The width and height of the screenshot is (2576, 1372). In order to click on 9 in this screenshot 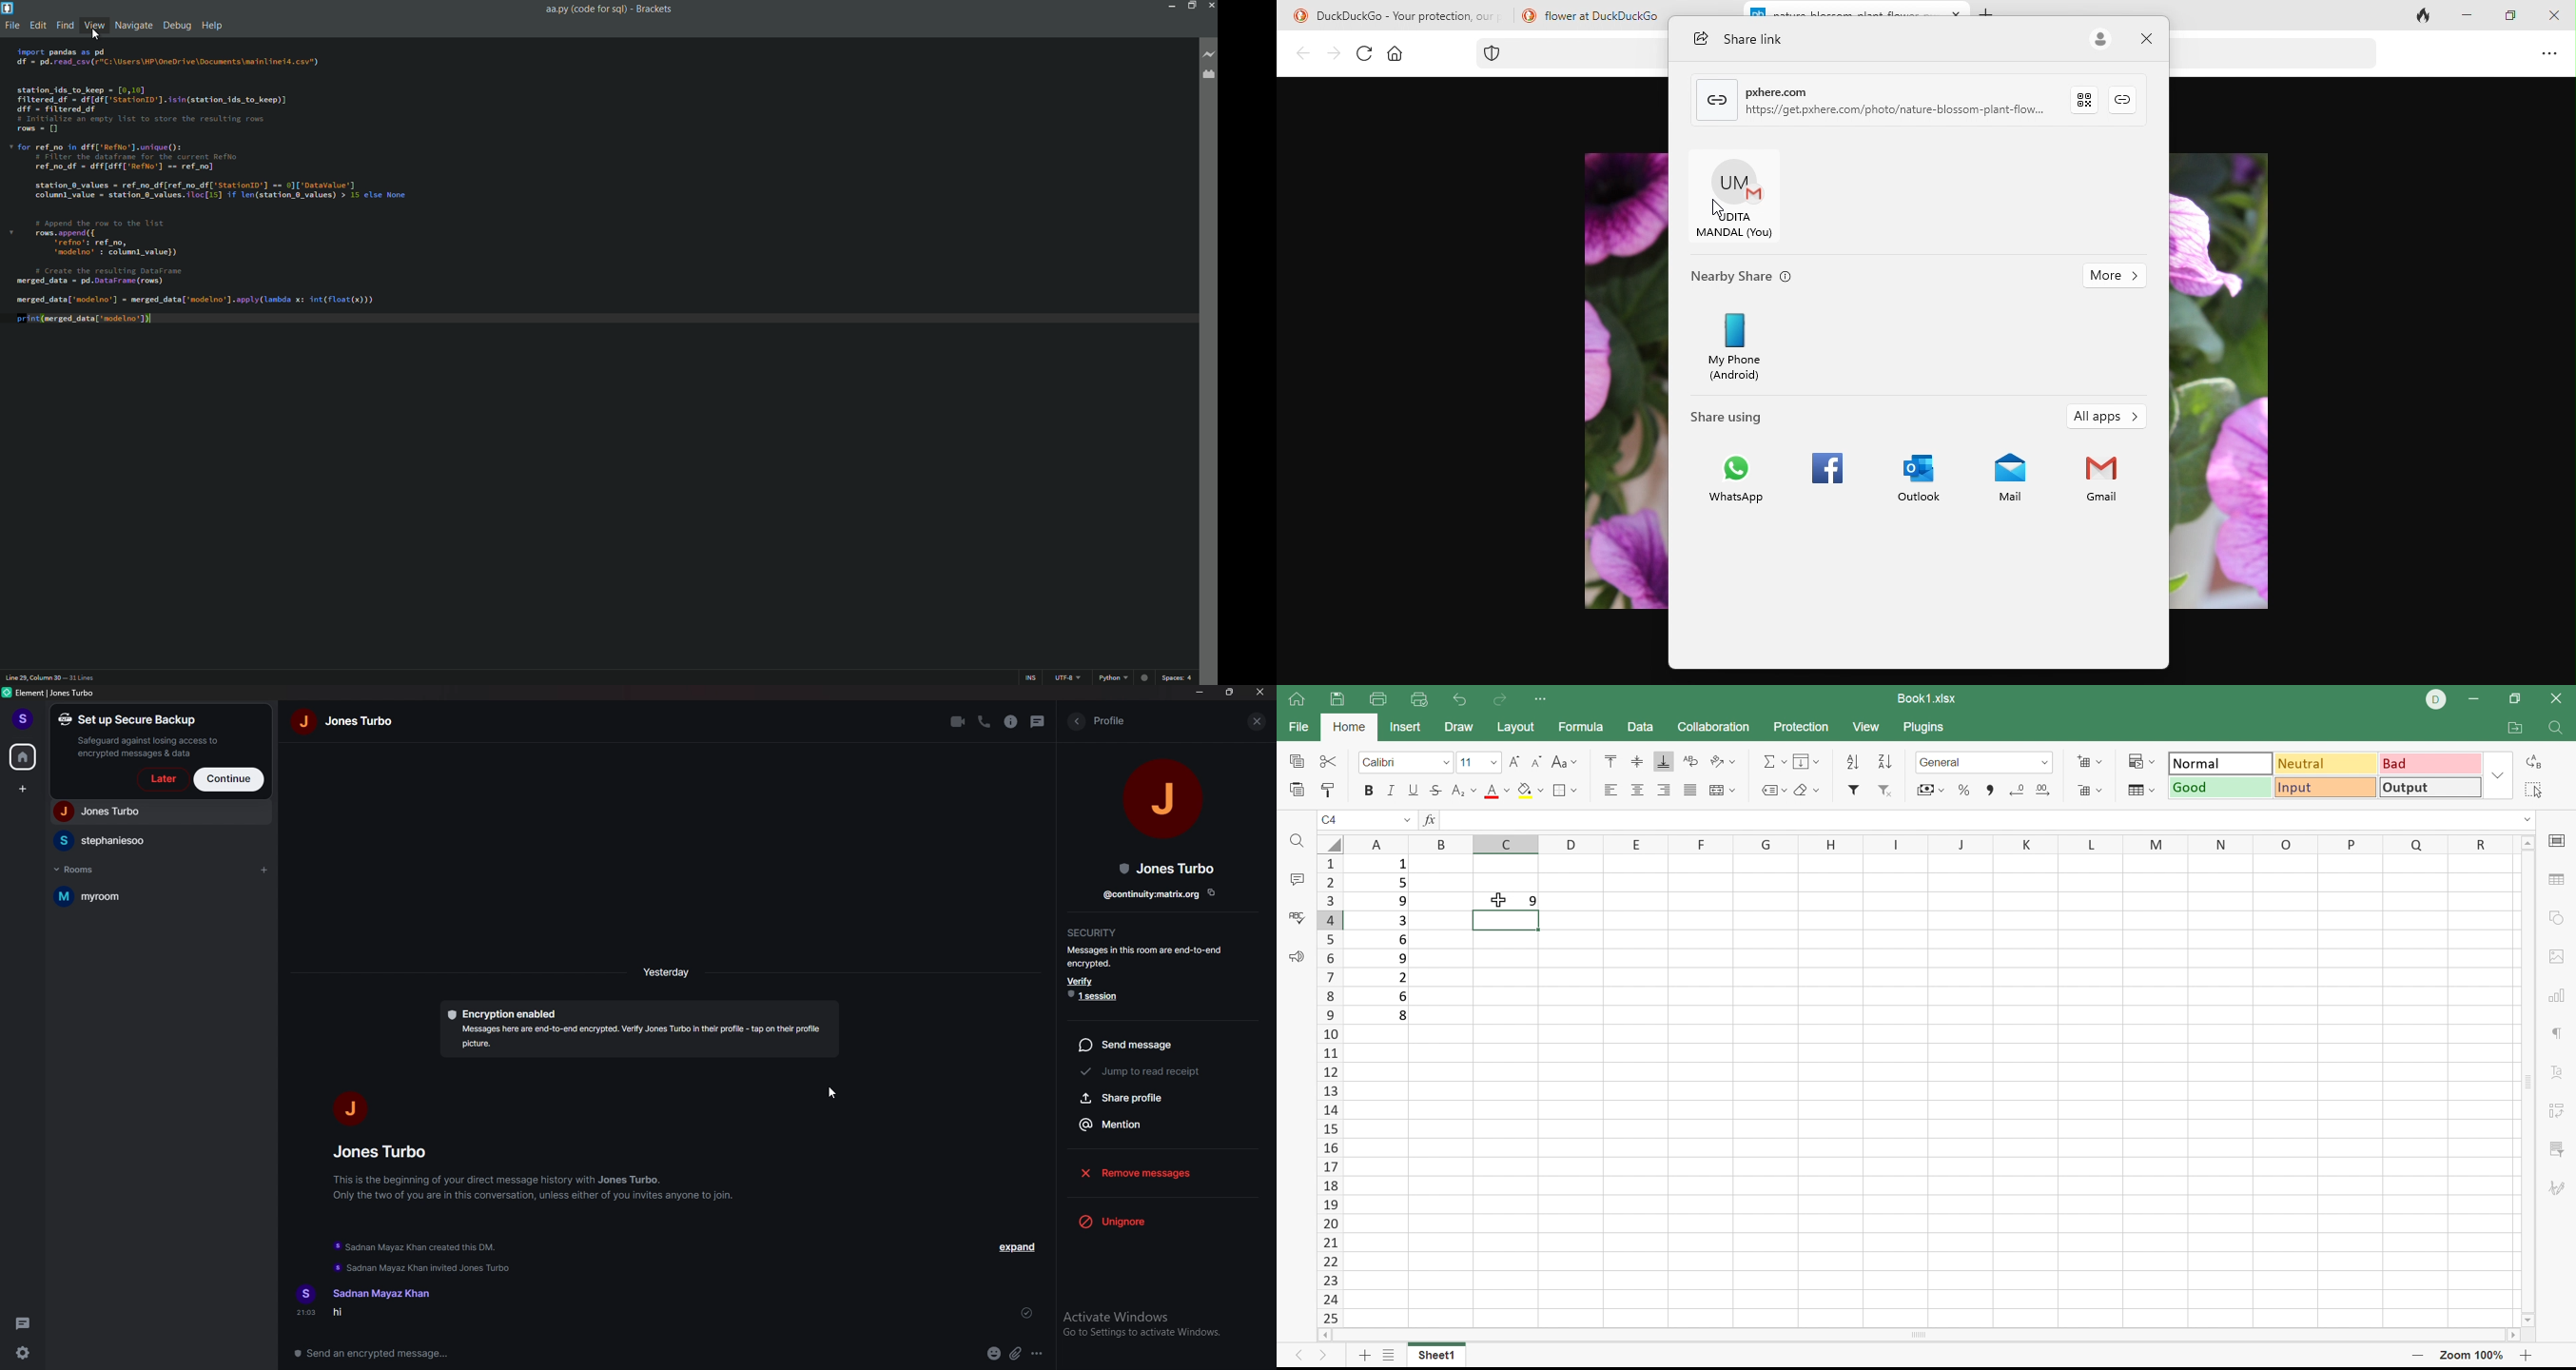, I will do `click(1406, 958)`.